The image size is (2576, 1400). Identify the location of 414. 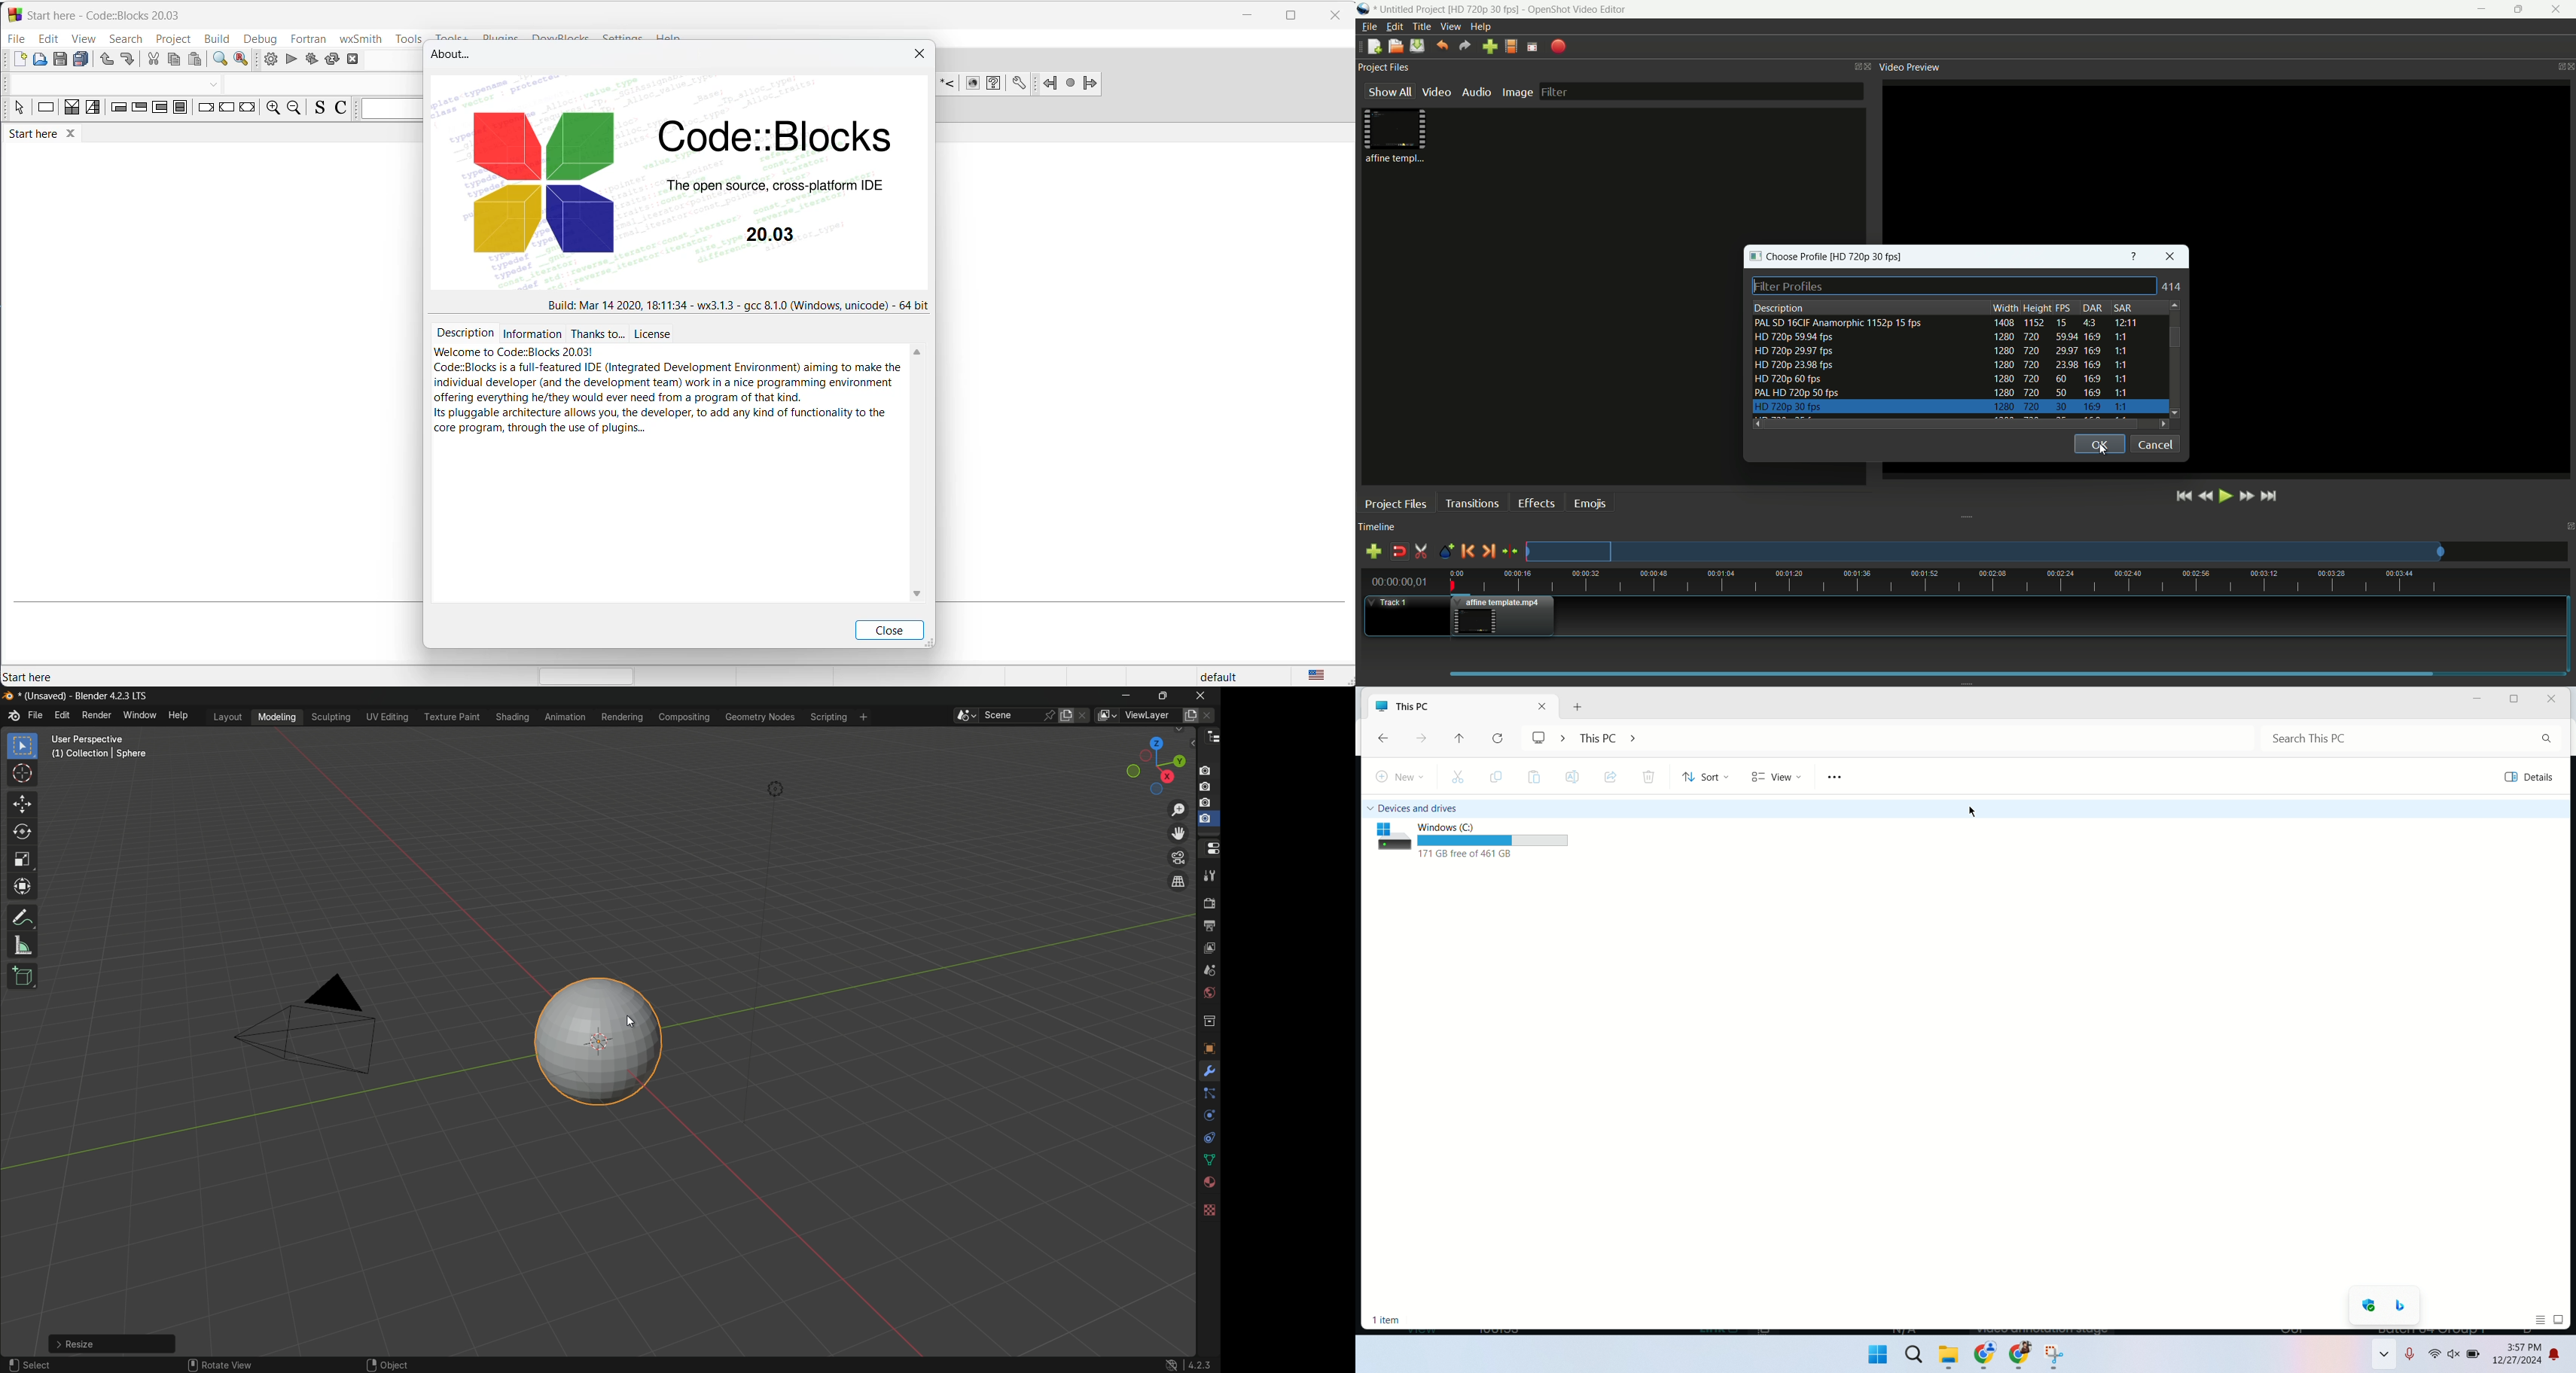
(2172, 287).